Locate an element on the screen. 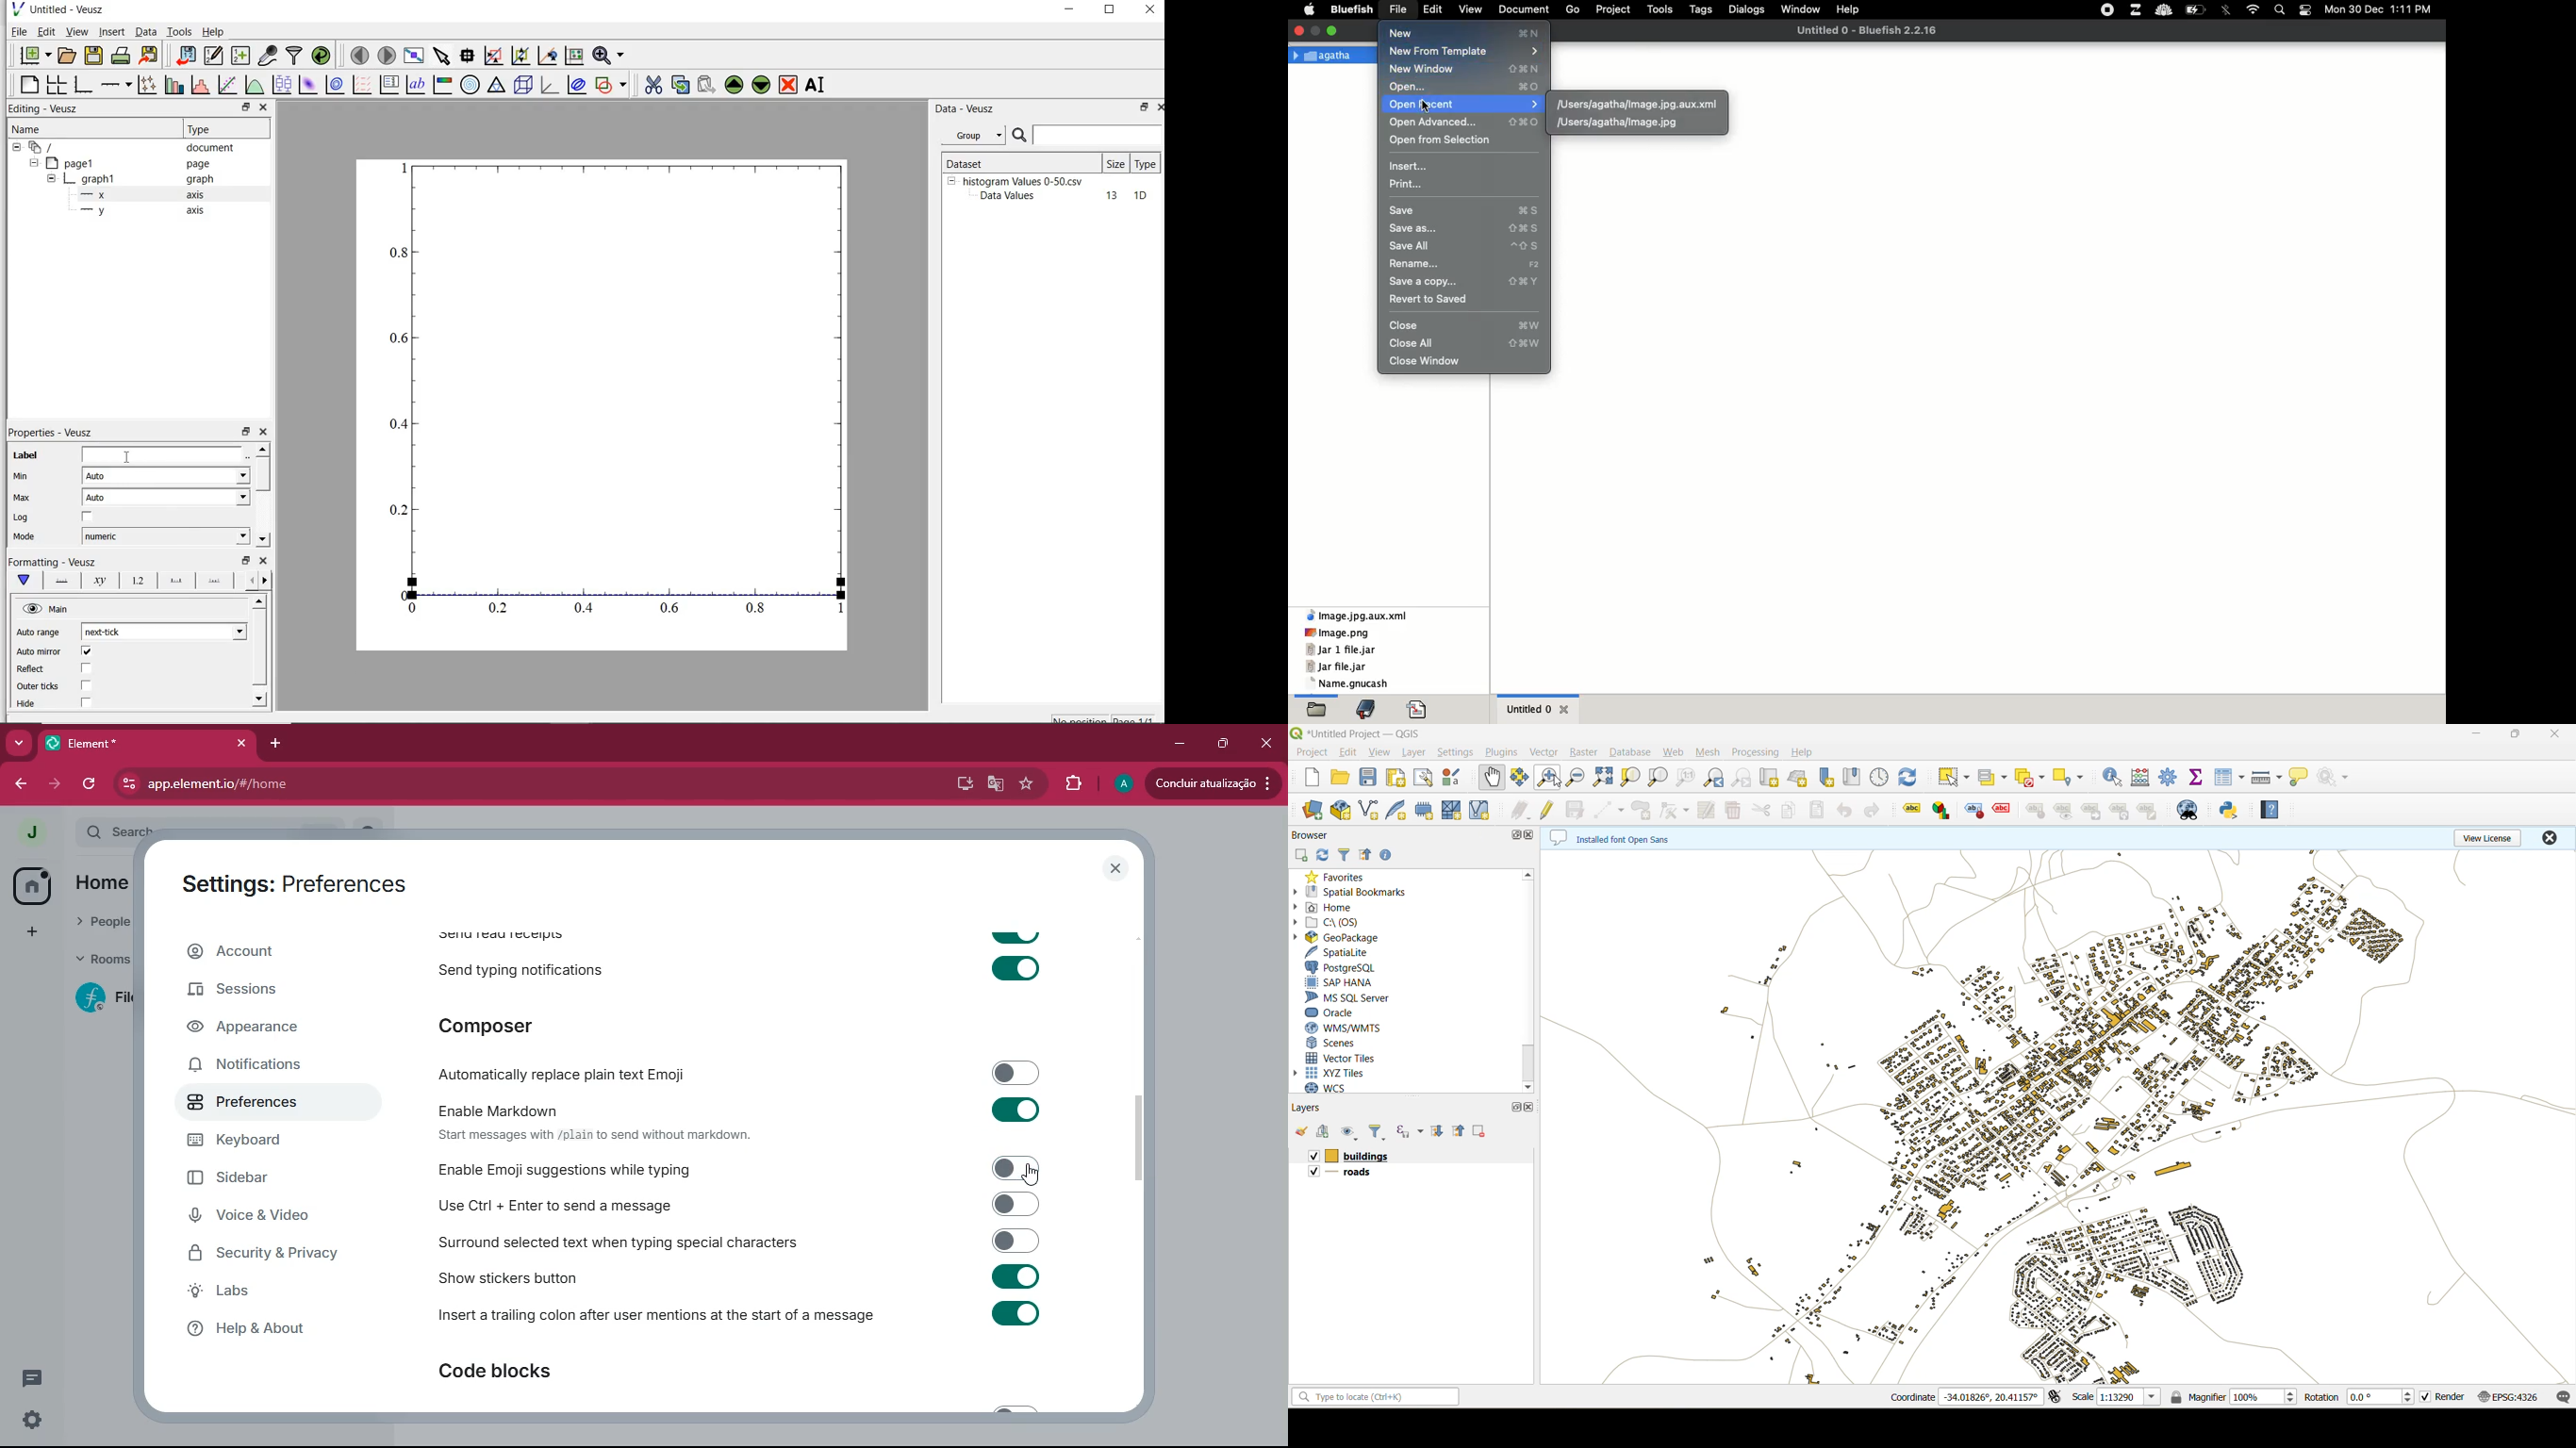 The image size is (2576, 1456). zoom in is located at coordinates (1549, 777).